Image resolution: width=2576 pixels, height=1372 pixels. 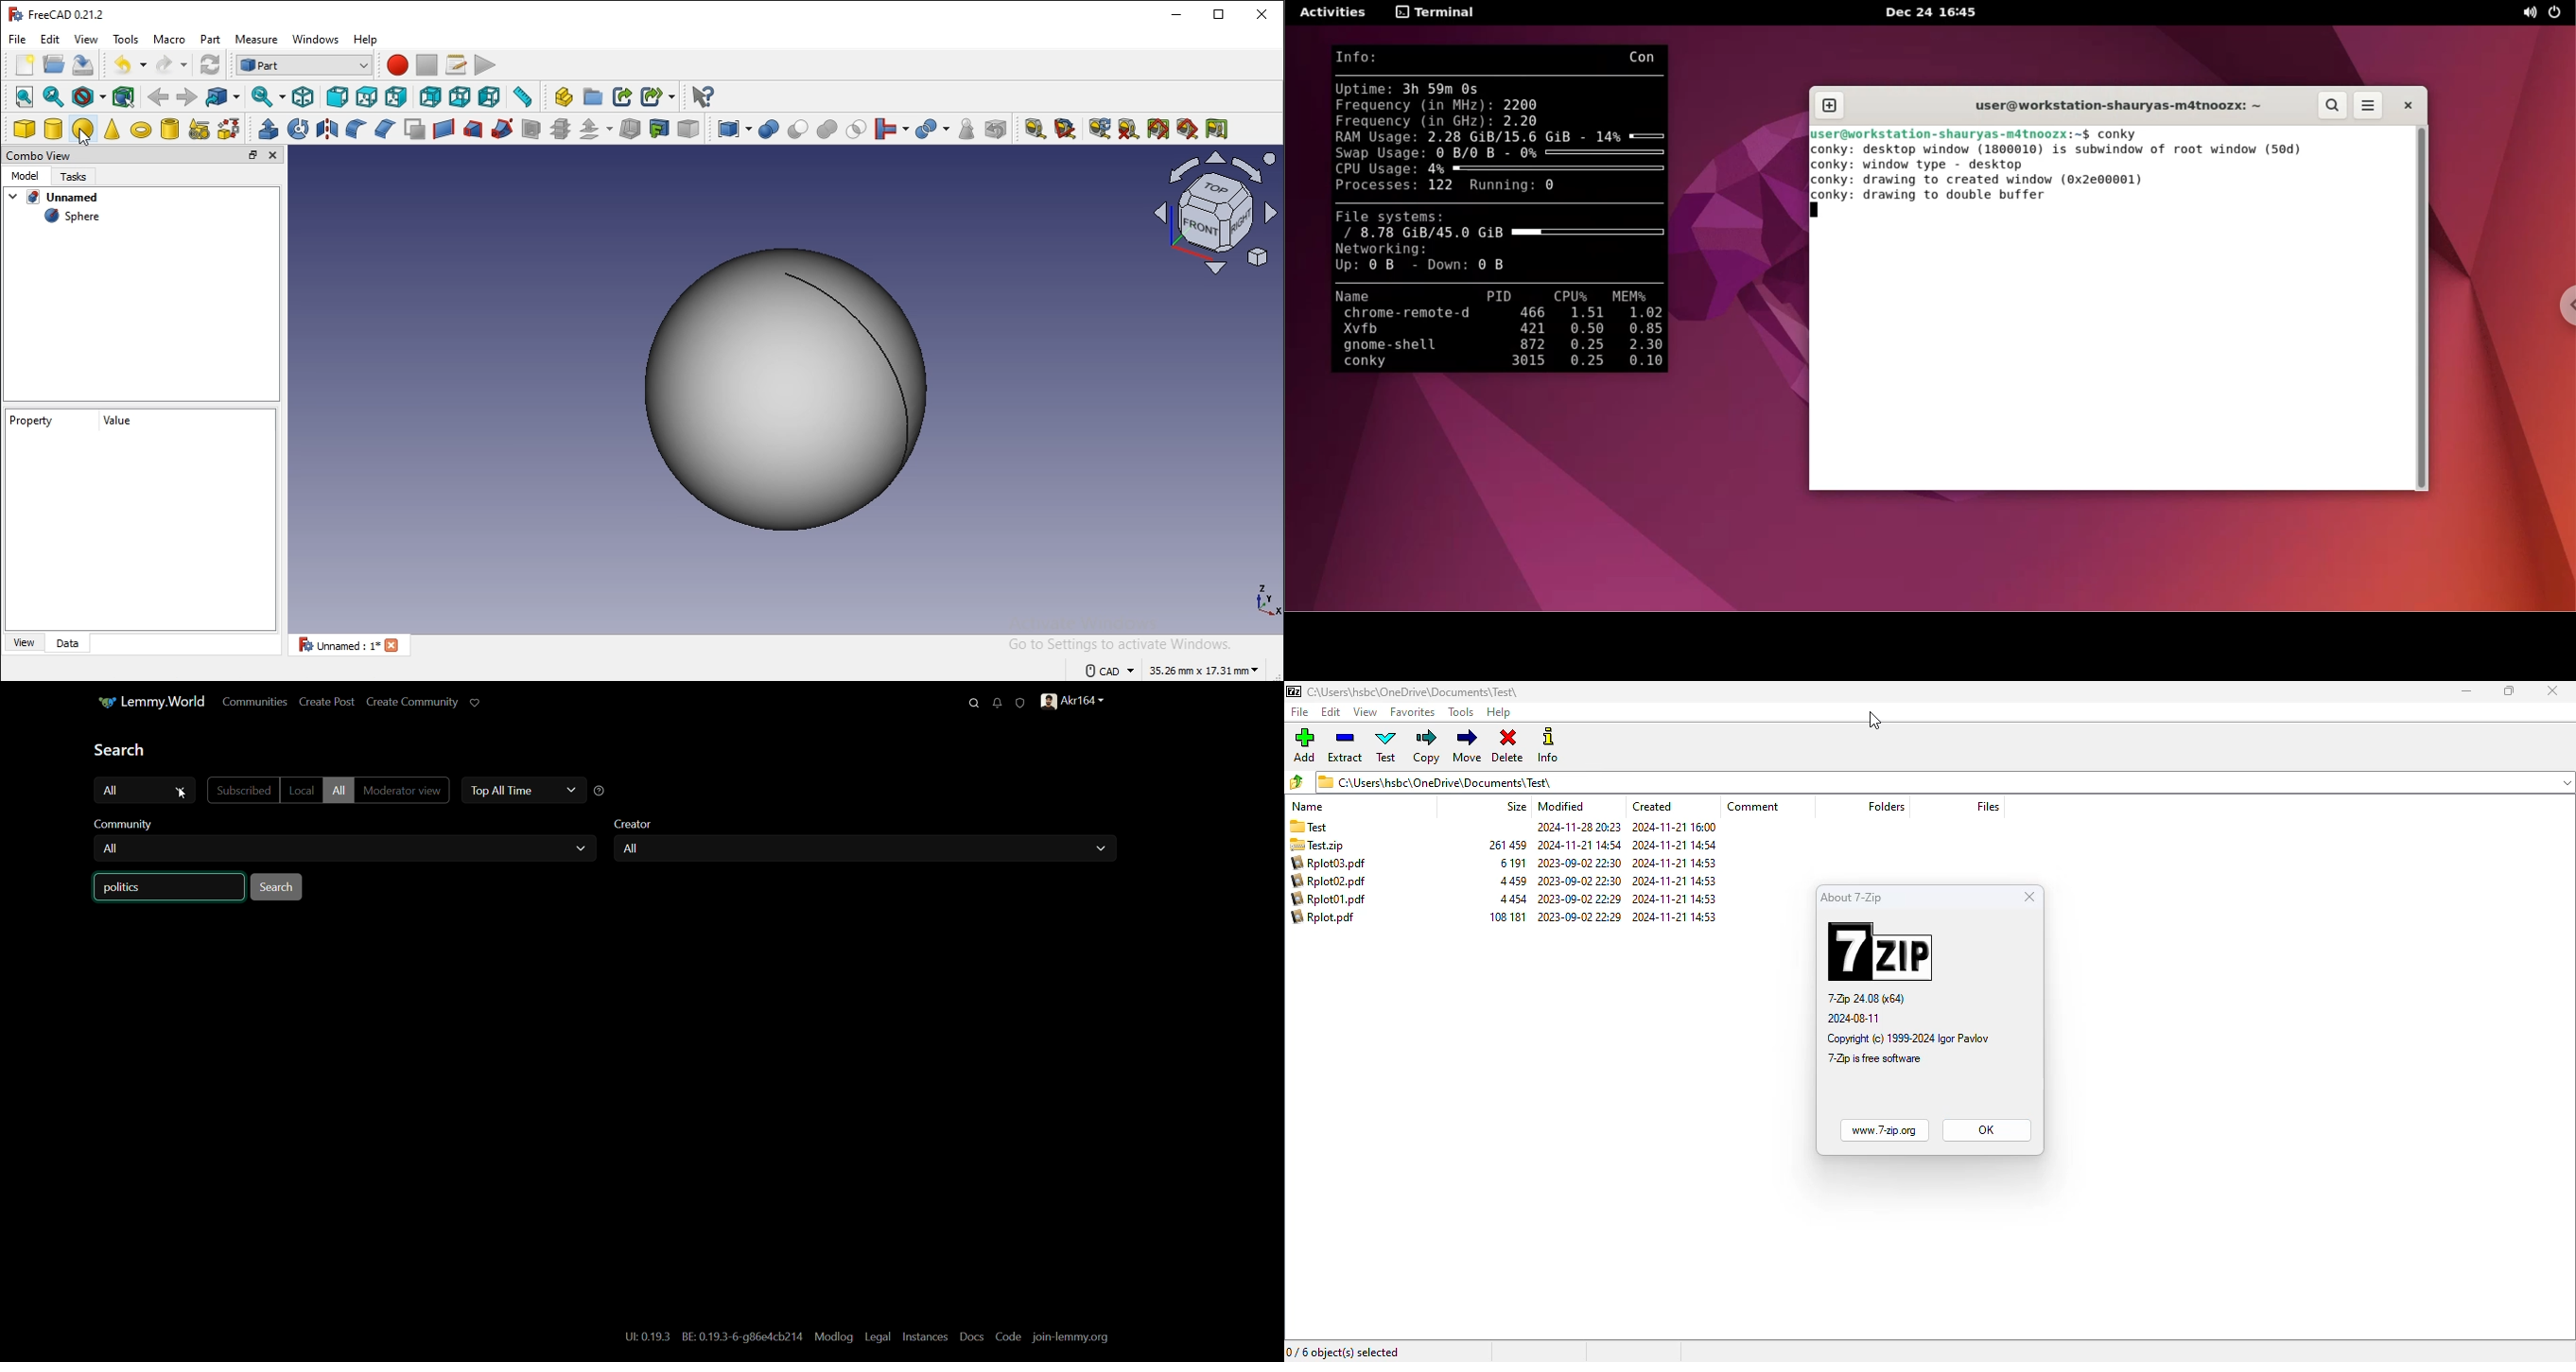 What do you see at coordinates (229, 128) in the screenshot?
I see `shape builder` at bounding box center [229, 128].